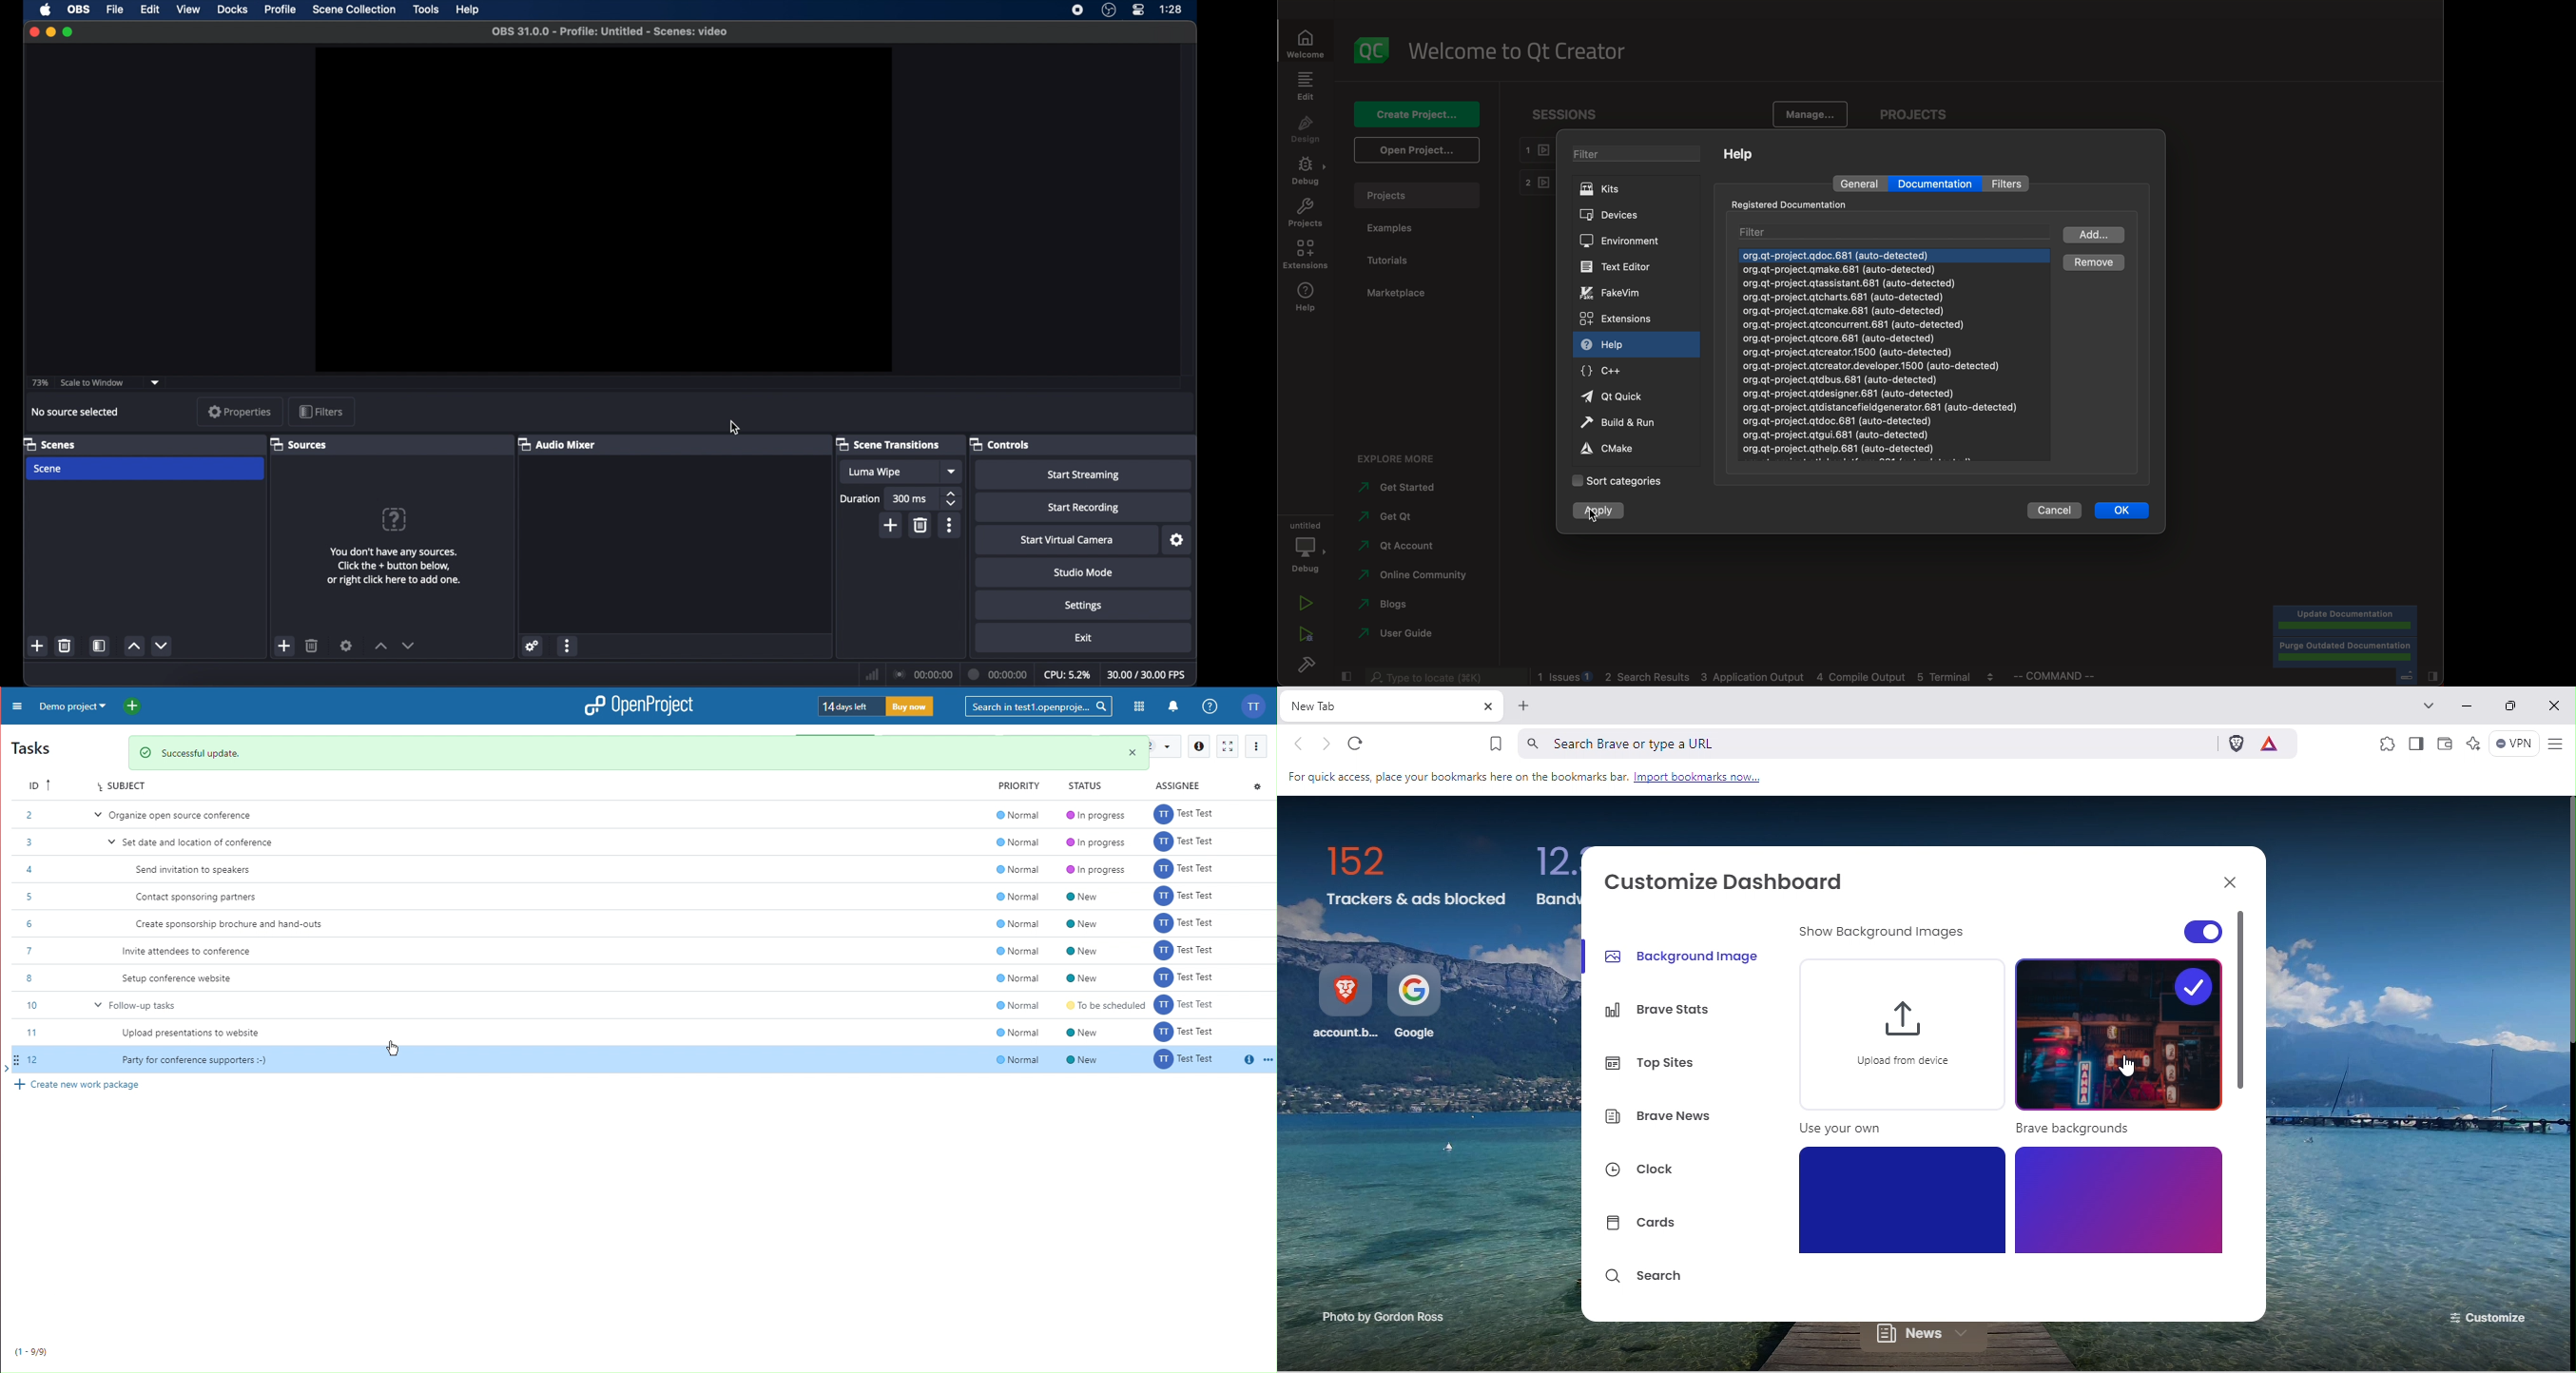 This screenshot has height=1400, width=2576. I want to click on decrement, so click(163, 646).